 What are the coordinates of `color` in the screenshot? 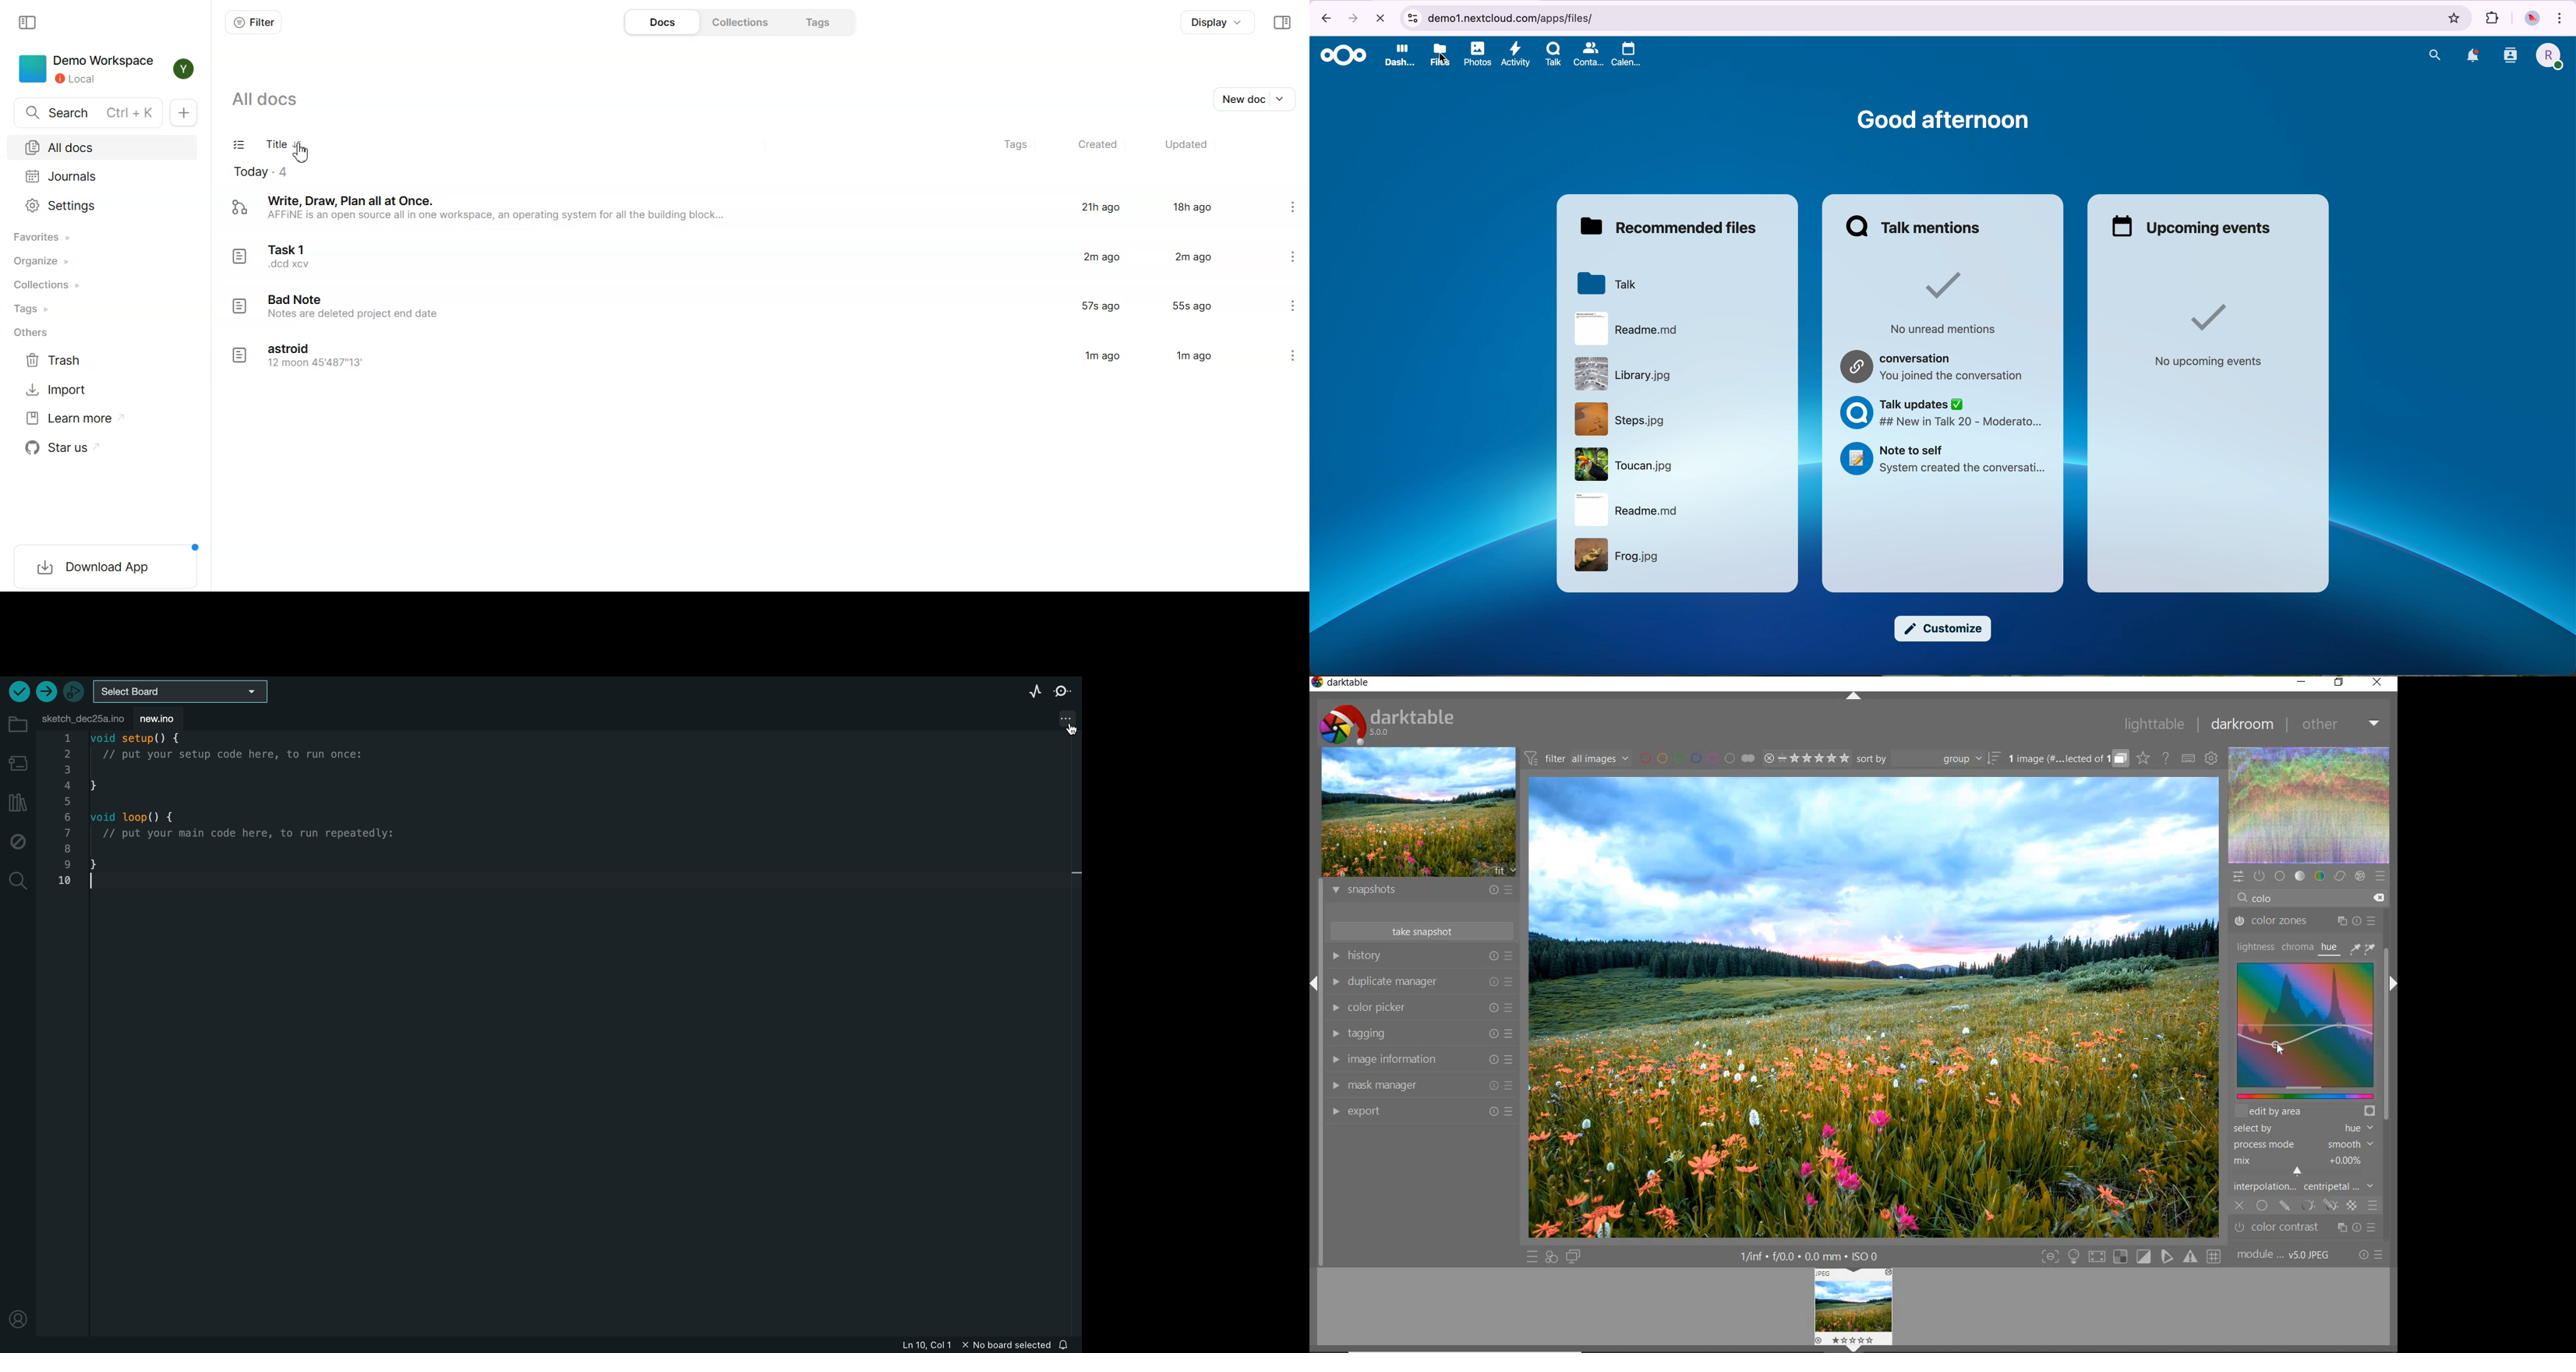 It's located at (2320, 876).